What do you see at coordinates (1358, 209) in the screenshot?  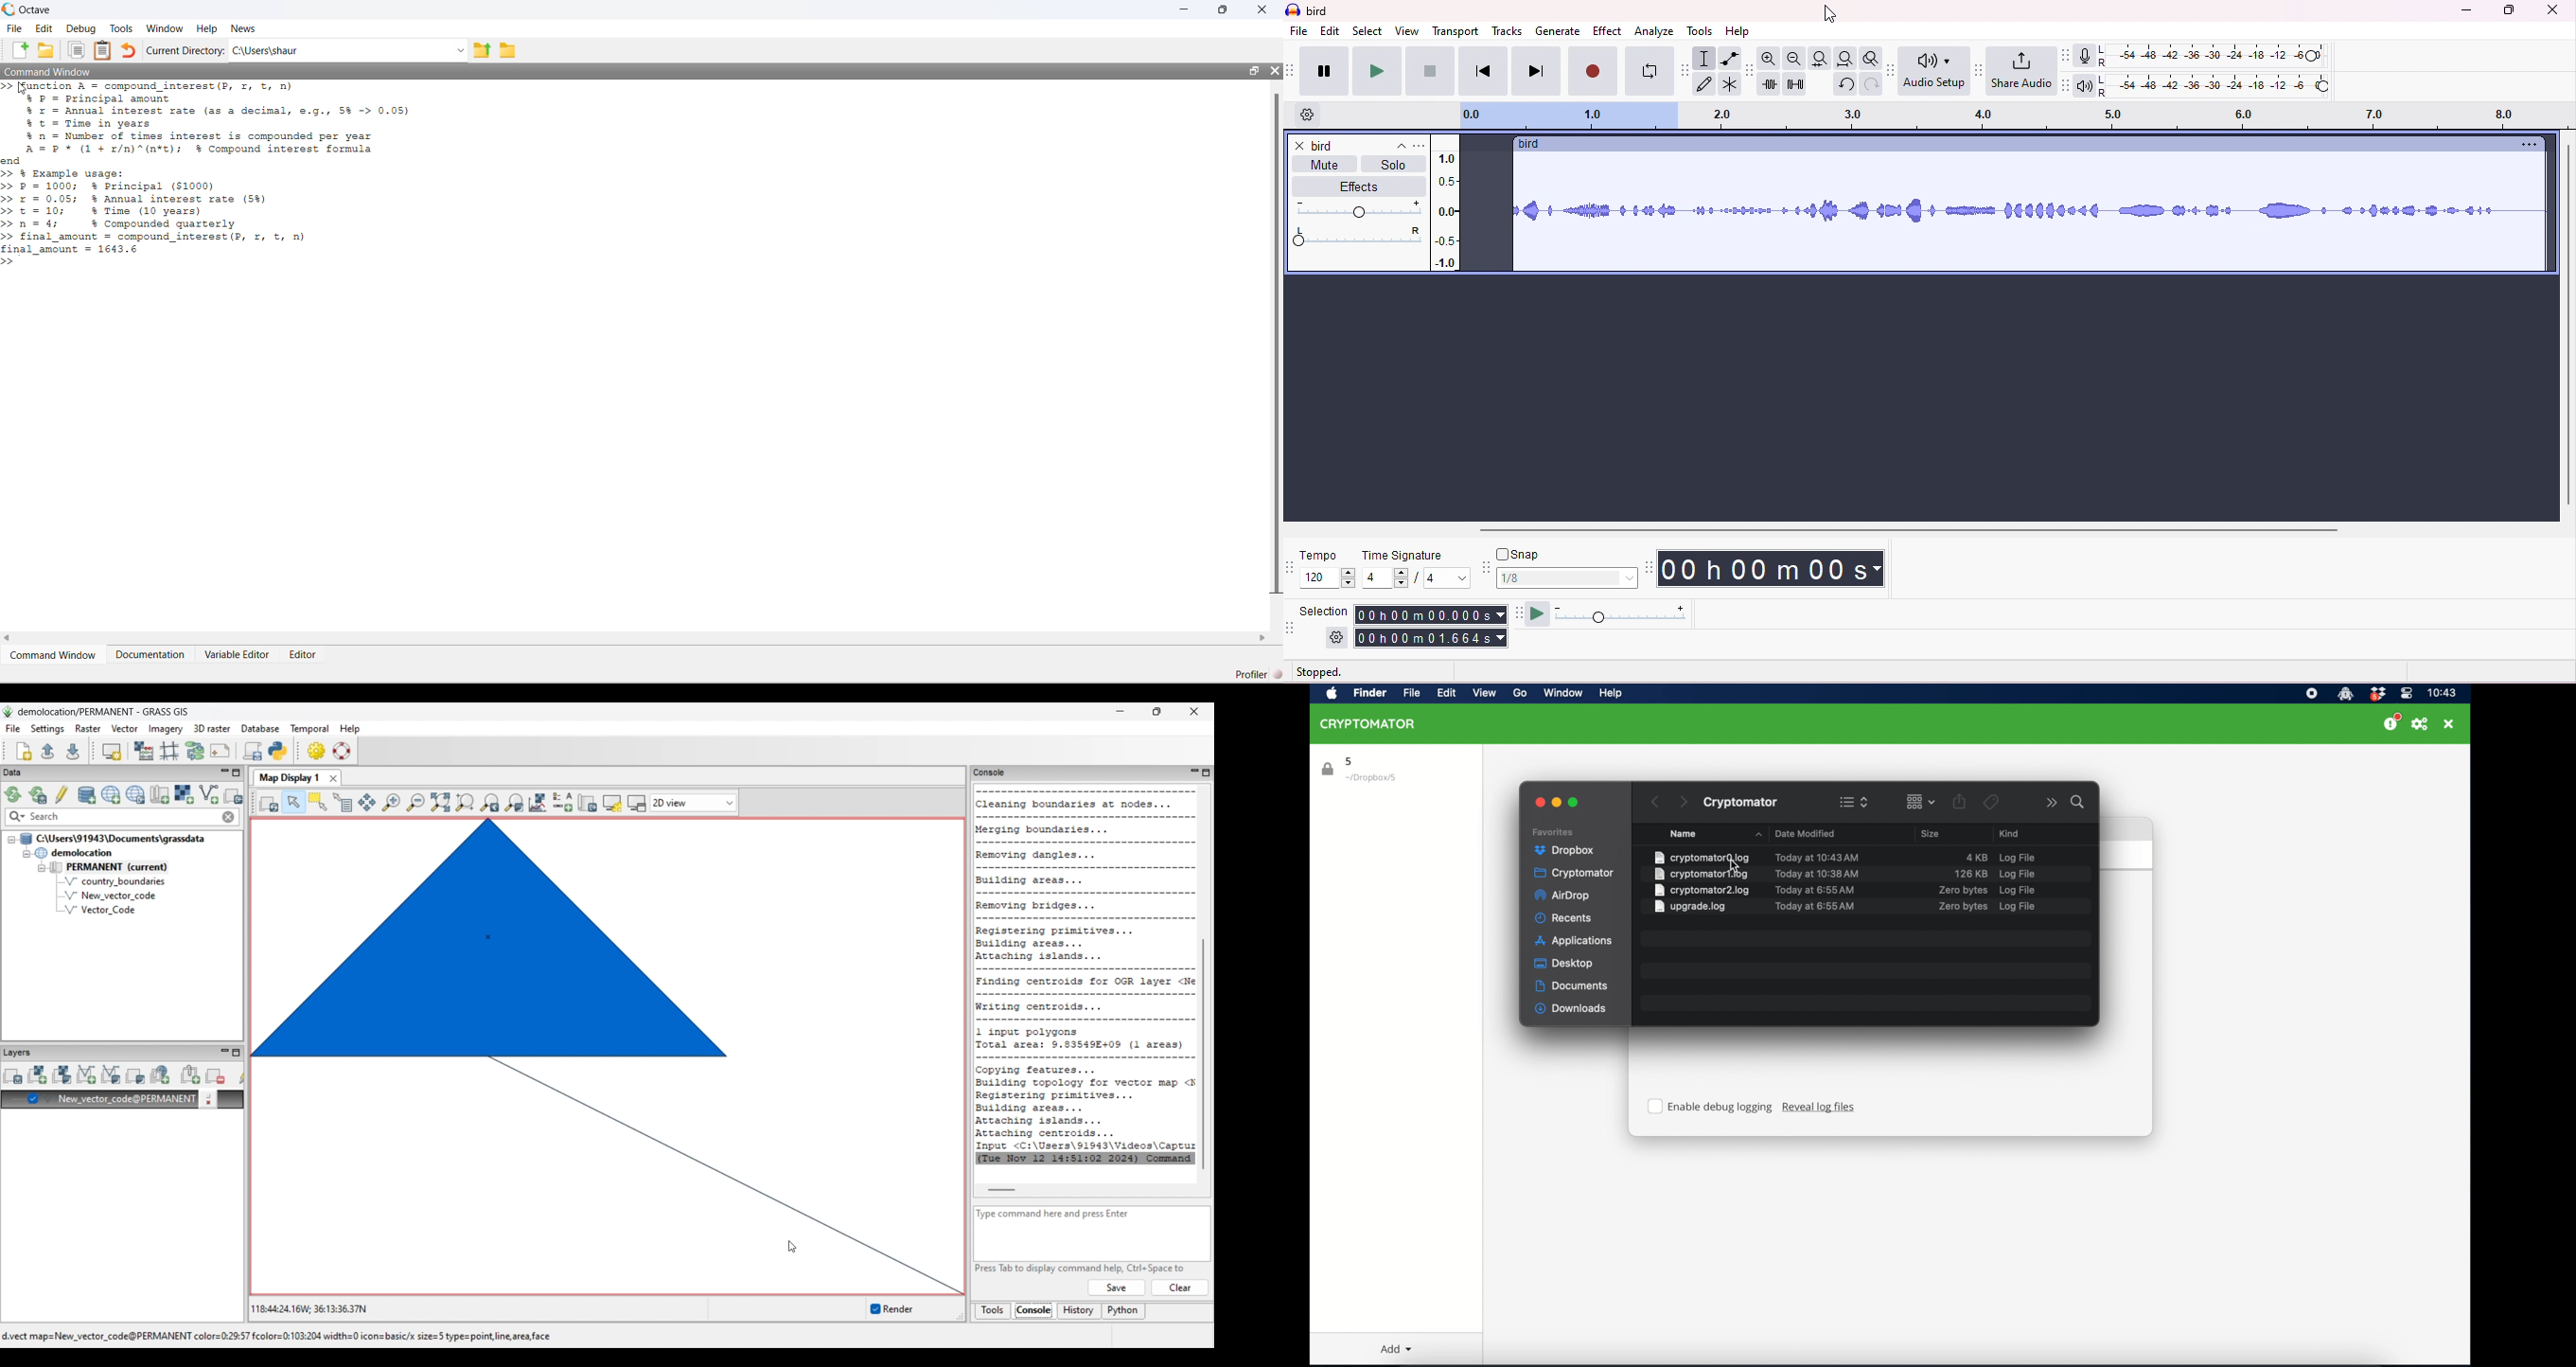 I see `volume` at bounding box center [1358, 209].